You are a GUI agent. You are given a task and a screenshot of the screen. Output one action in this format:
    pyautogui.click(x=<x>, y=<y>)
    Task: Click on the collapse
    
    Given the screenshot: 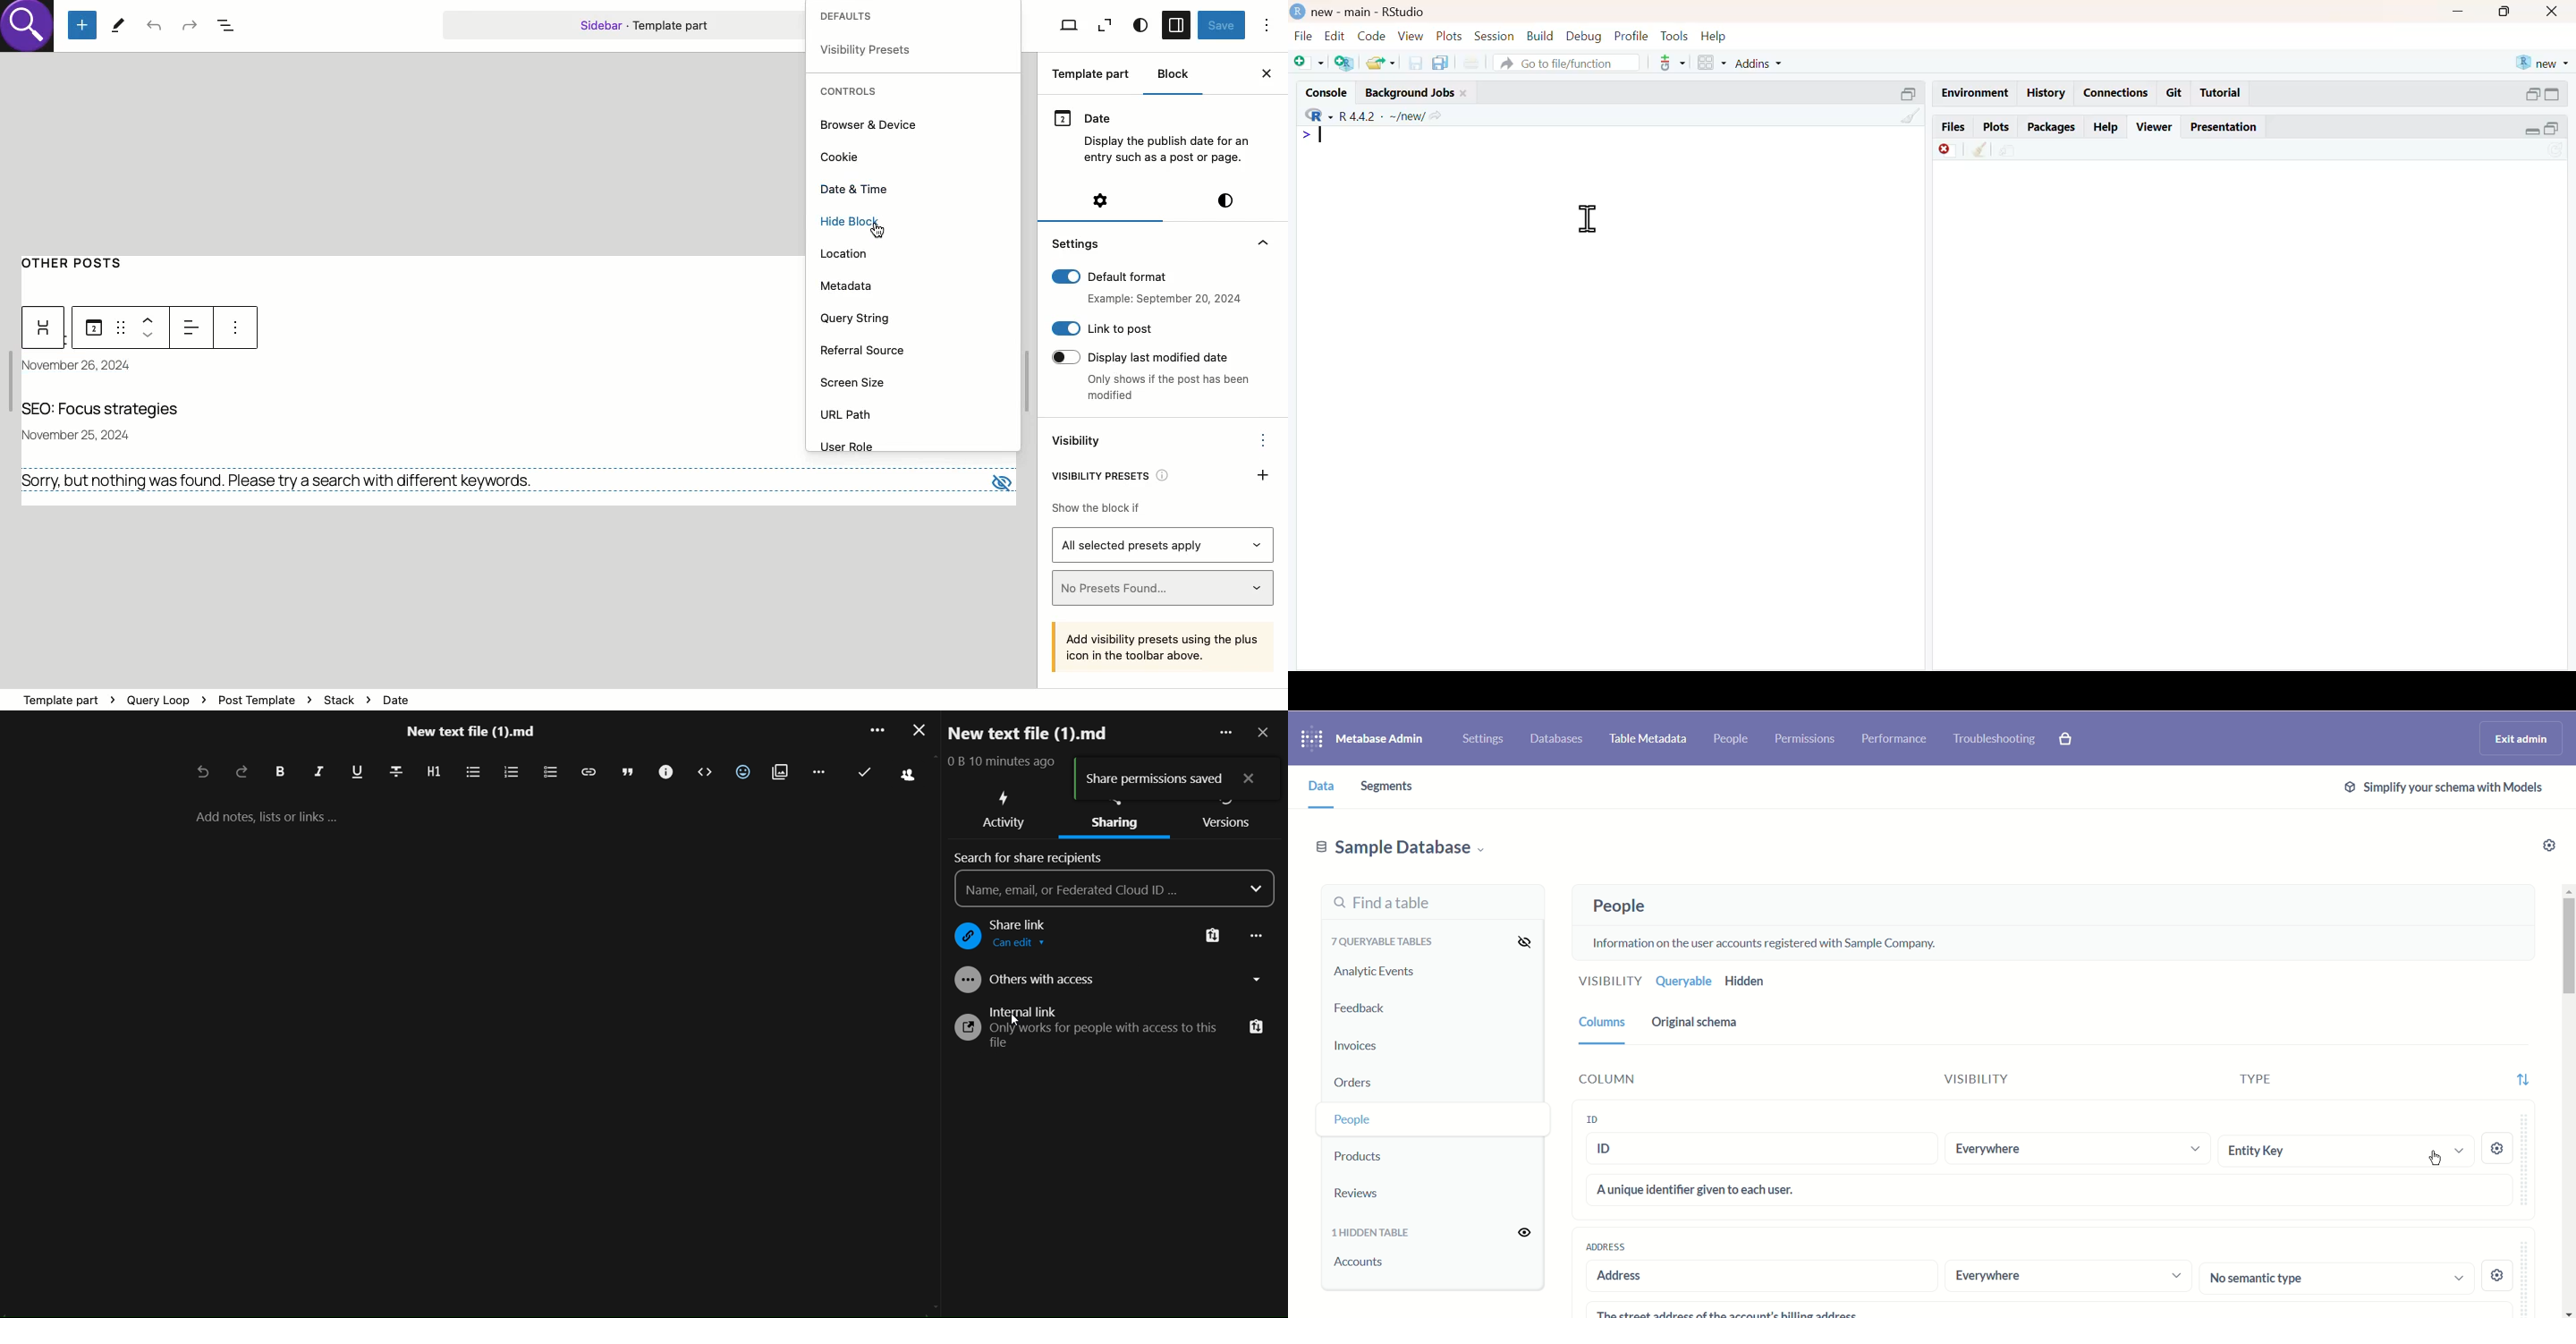 What is the action you would take?
    pyautogui.click(x=1261, y=242)
    